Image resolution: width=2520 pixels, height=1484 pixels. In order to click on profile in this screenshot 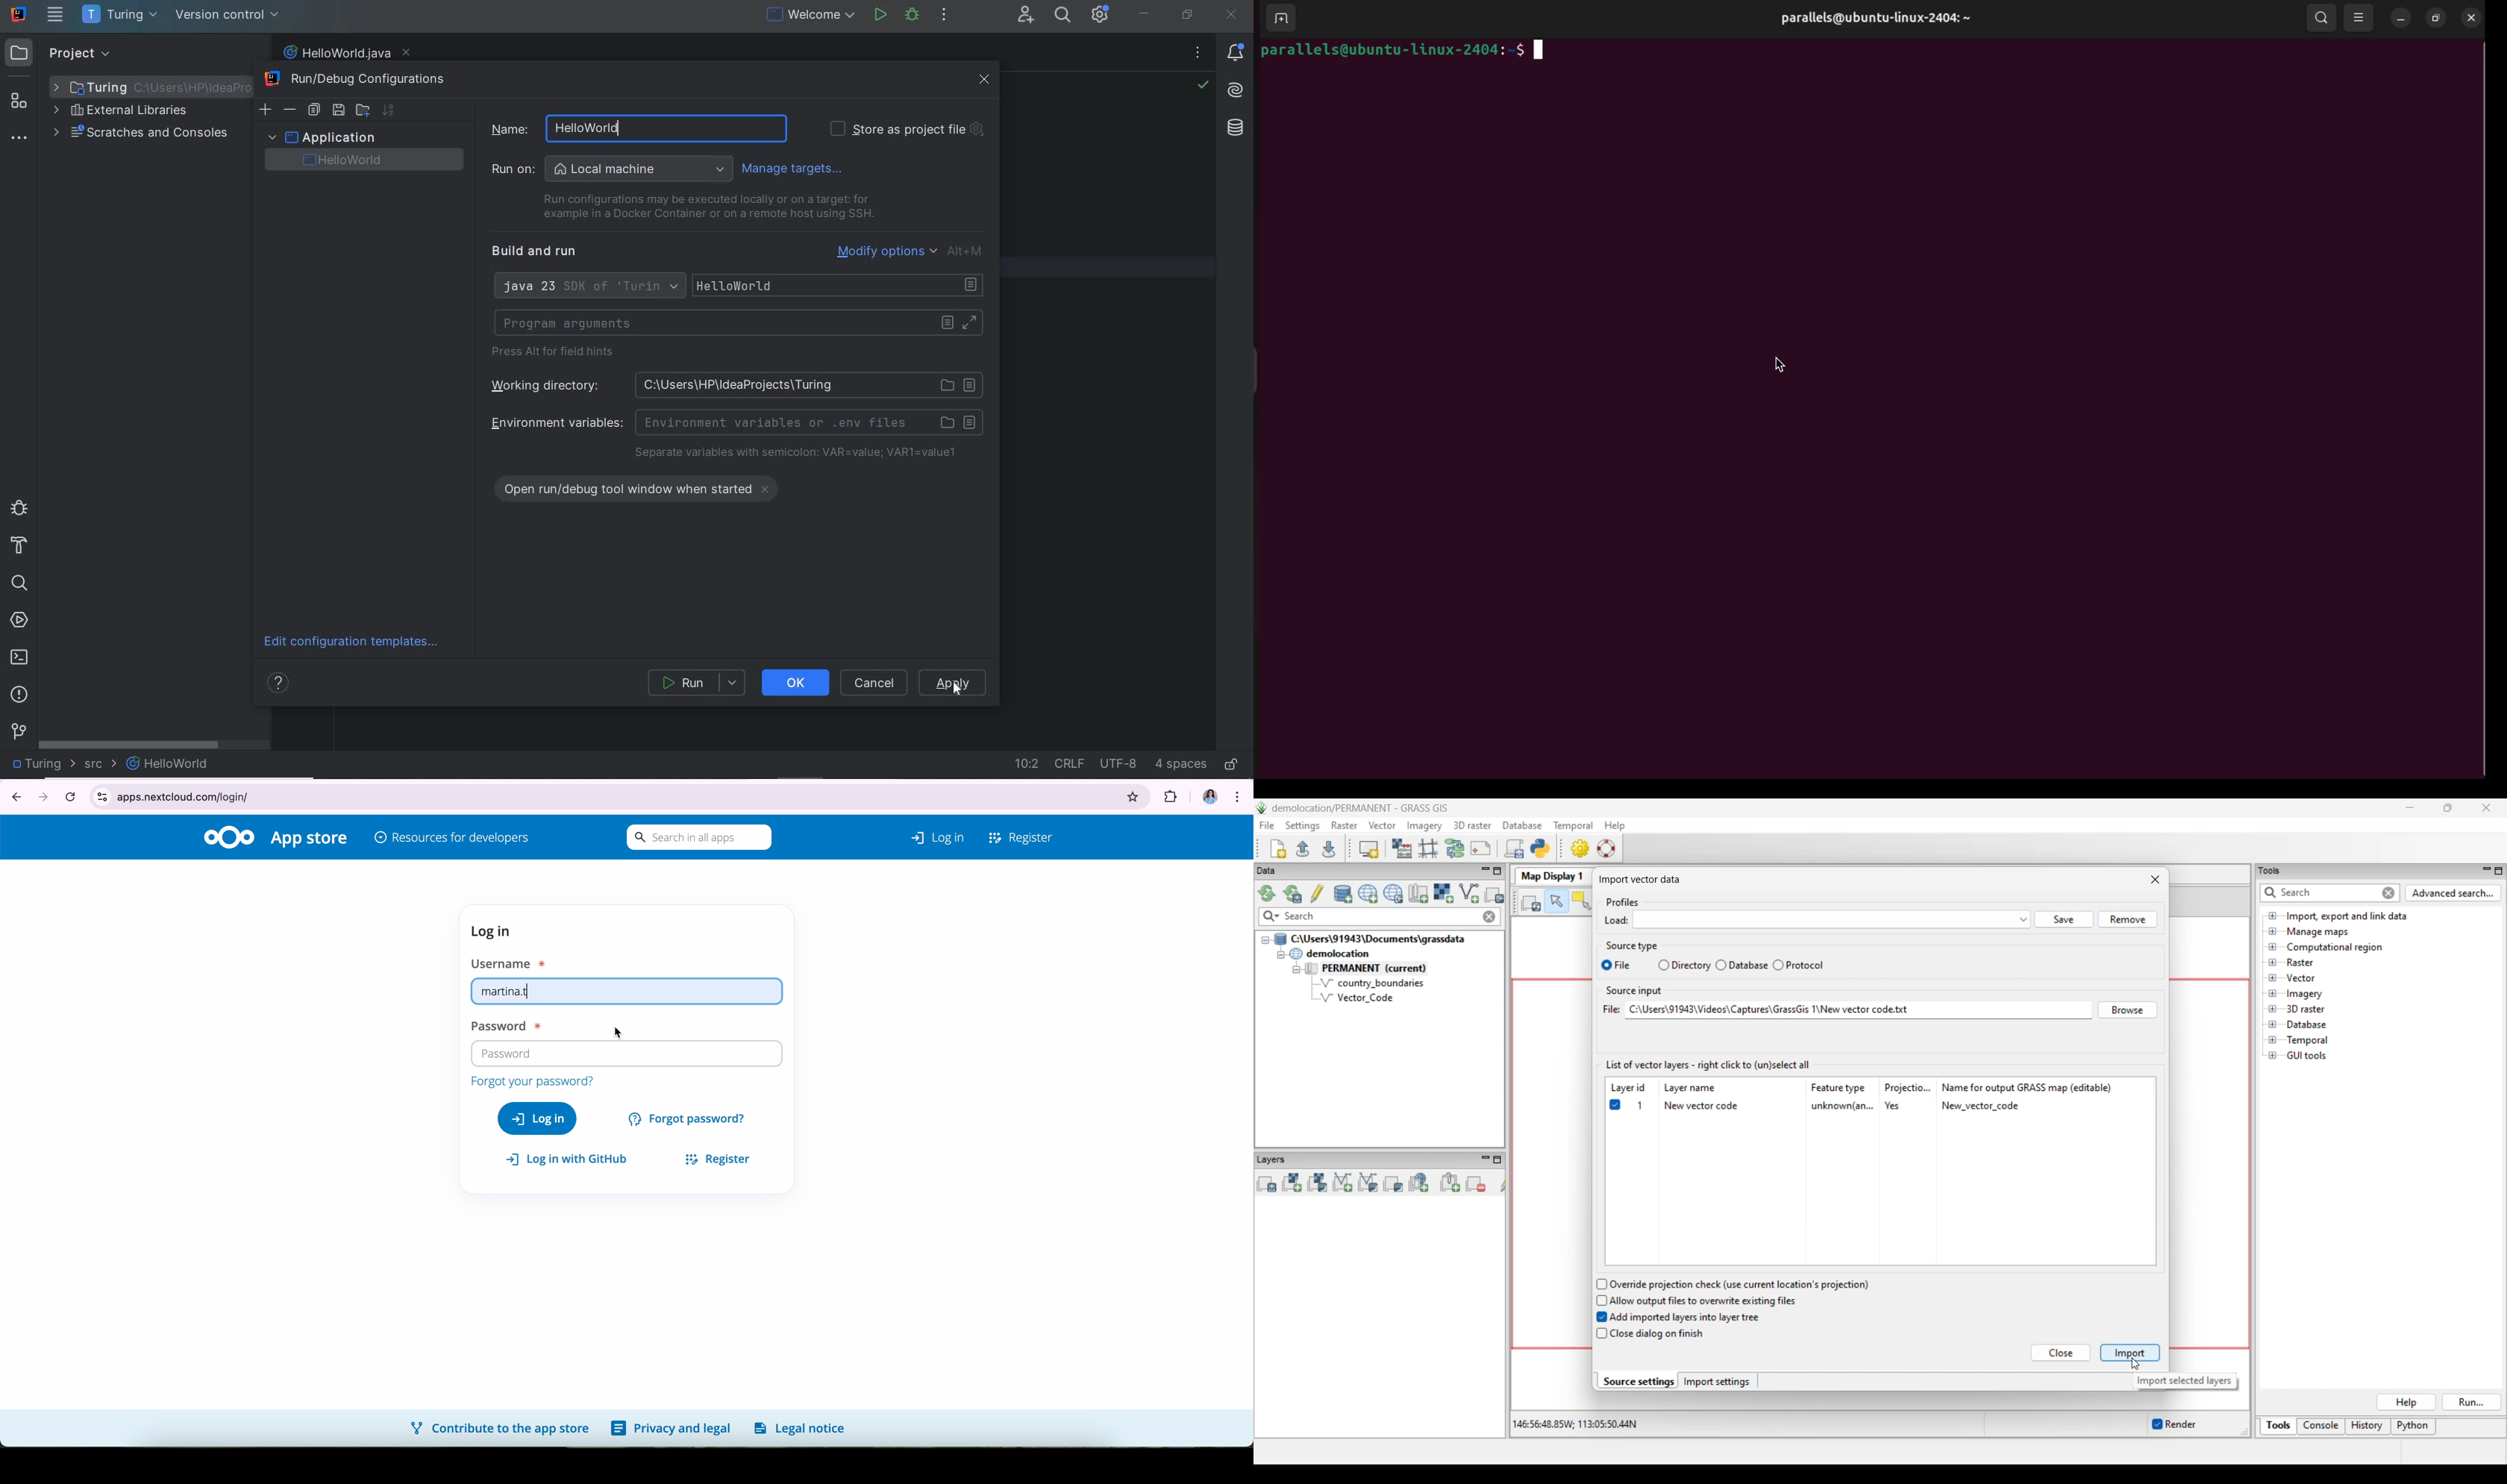, I will do `click(1205, 793)`.